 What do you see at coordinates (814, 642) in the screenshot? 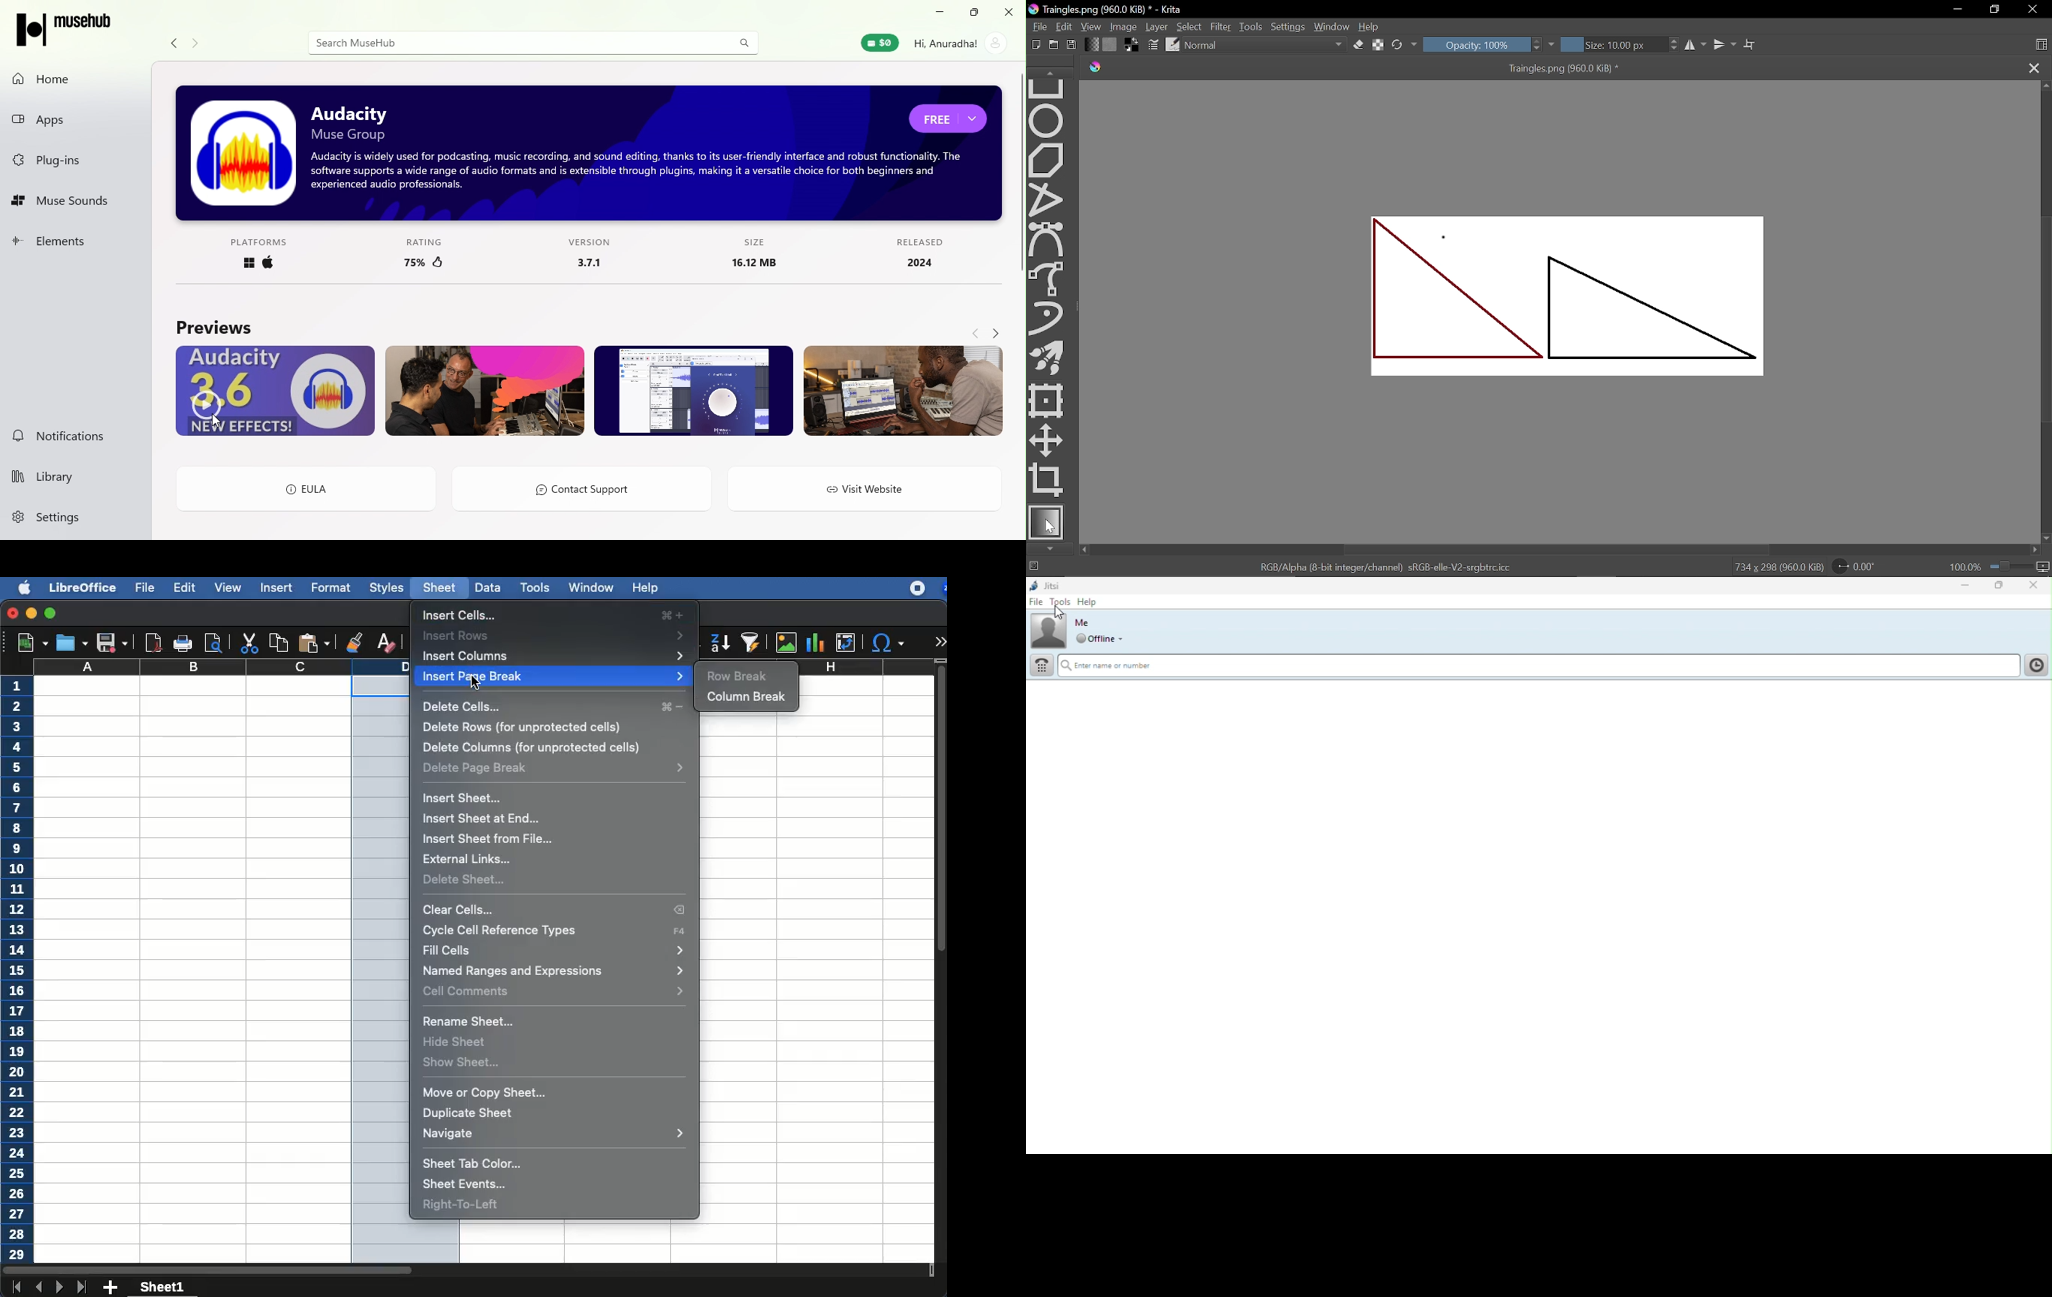
I see `chart` at bounding box center [814, 642].